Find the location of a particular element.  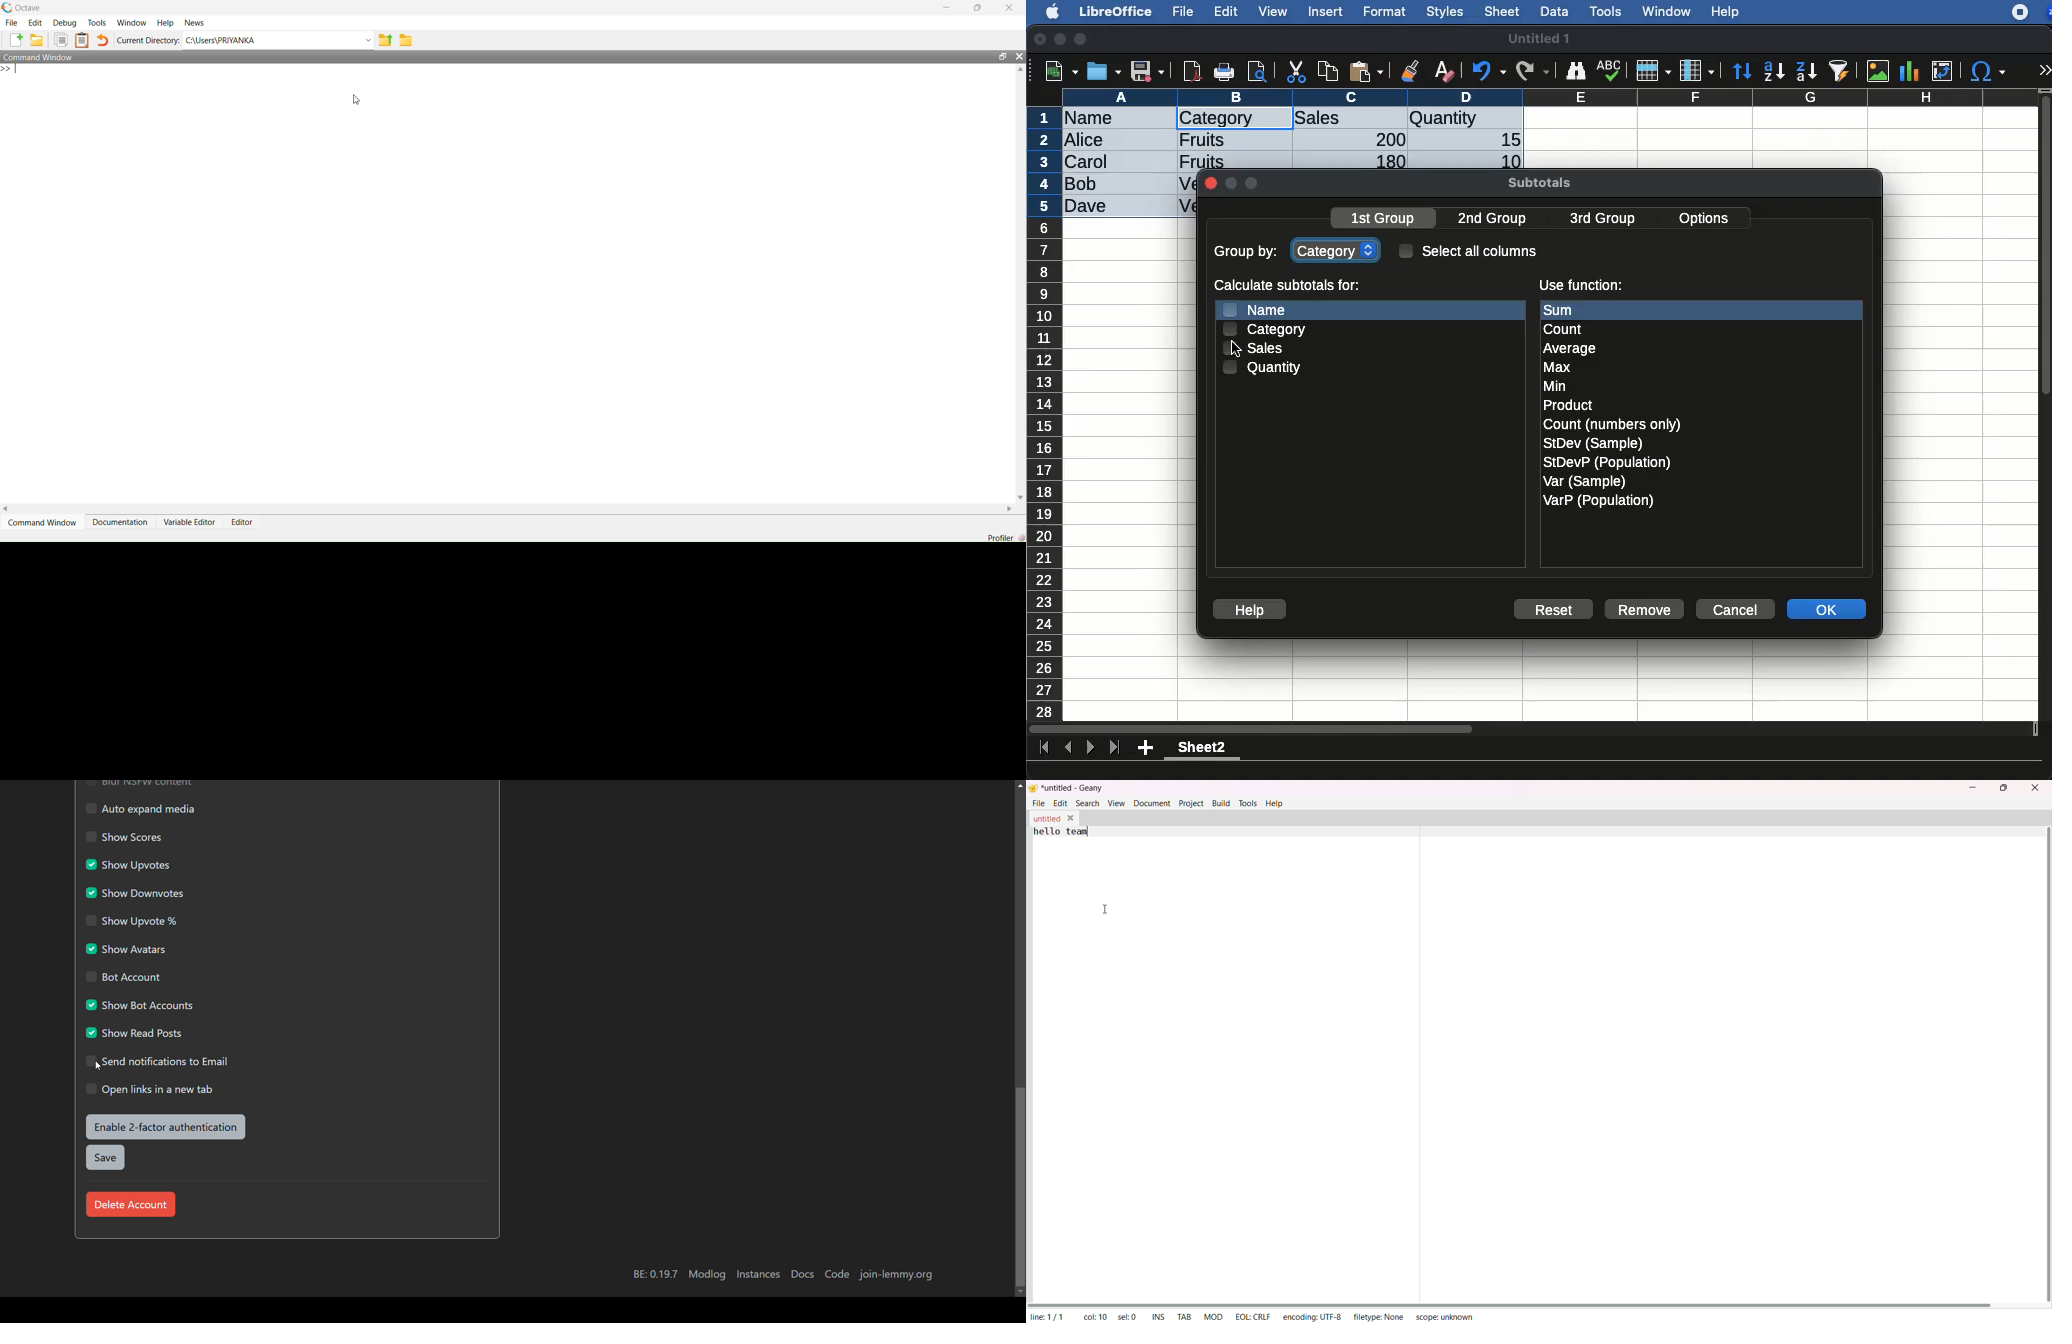

SitDevP (Population) is located at coordinates (1608, 462).